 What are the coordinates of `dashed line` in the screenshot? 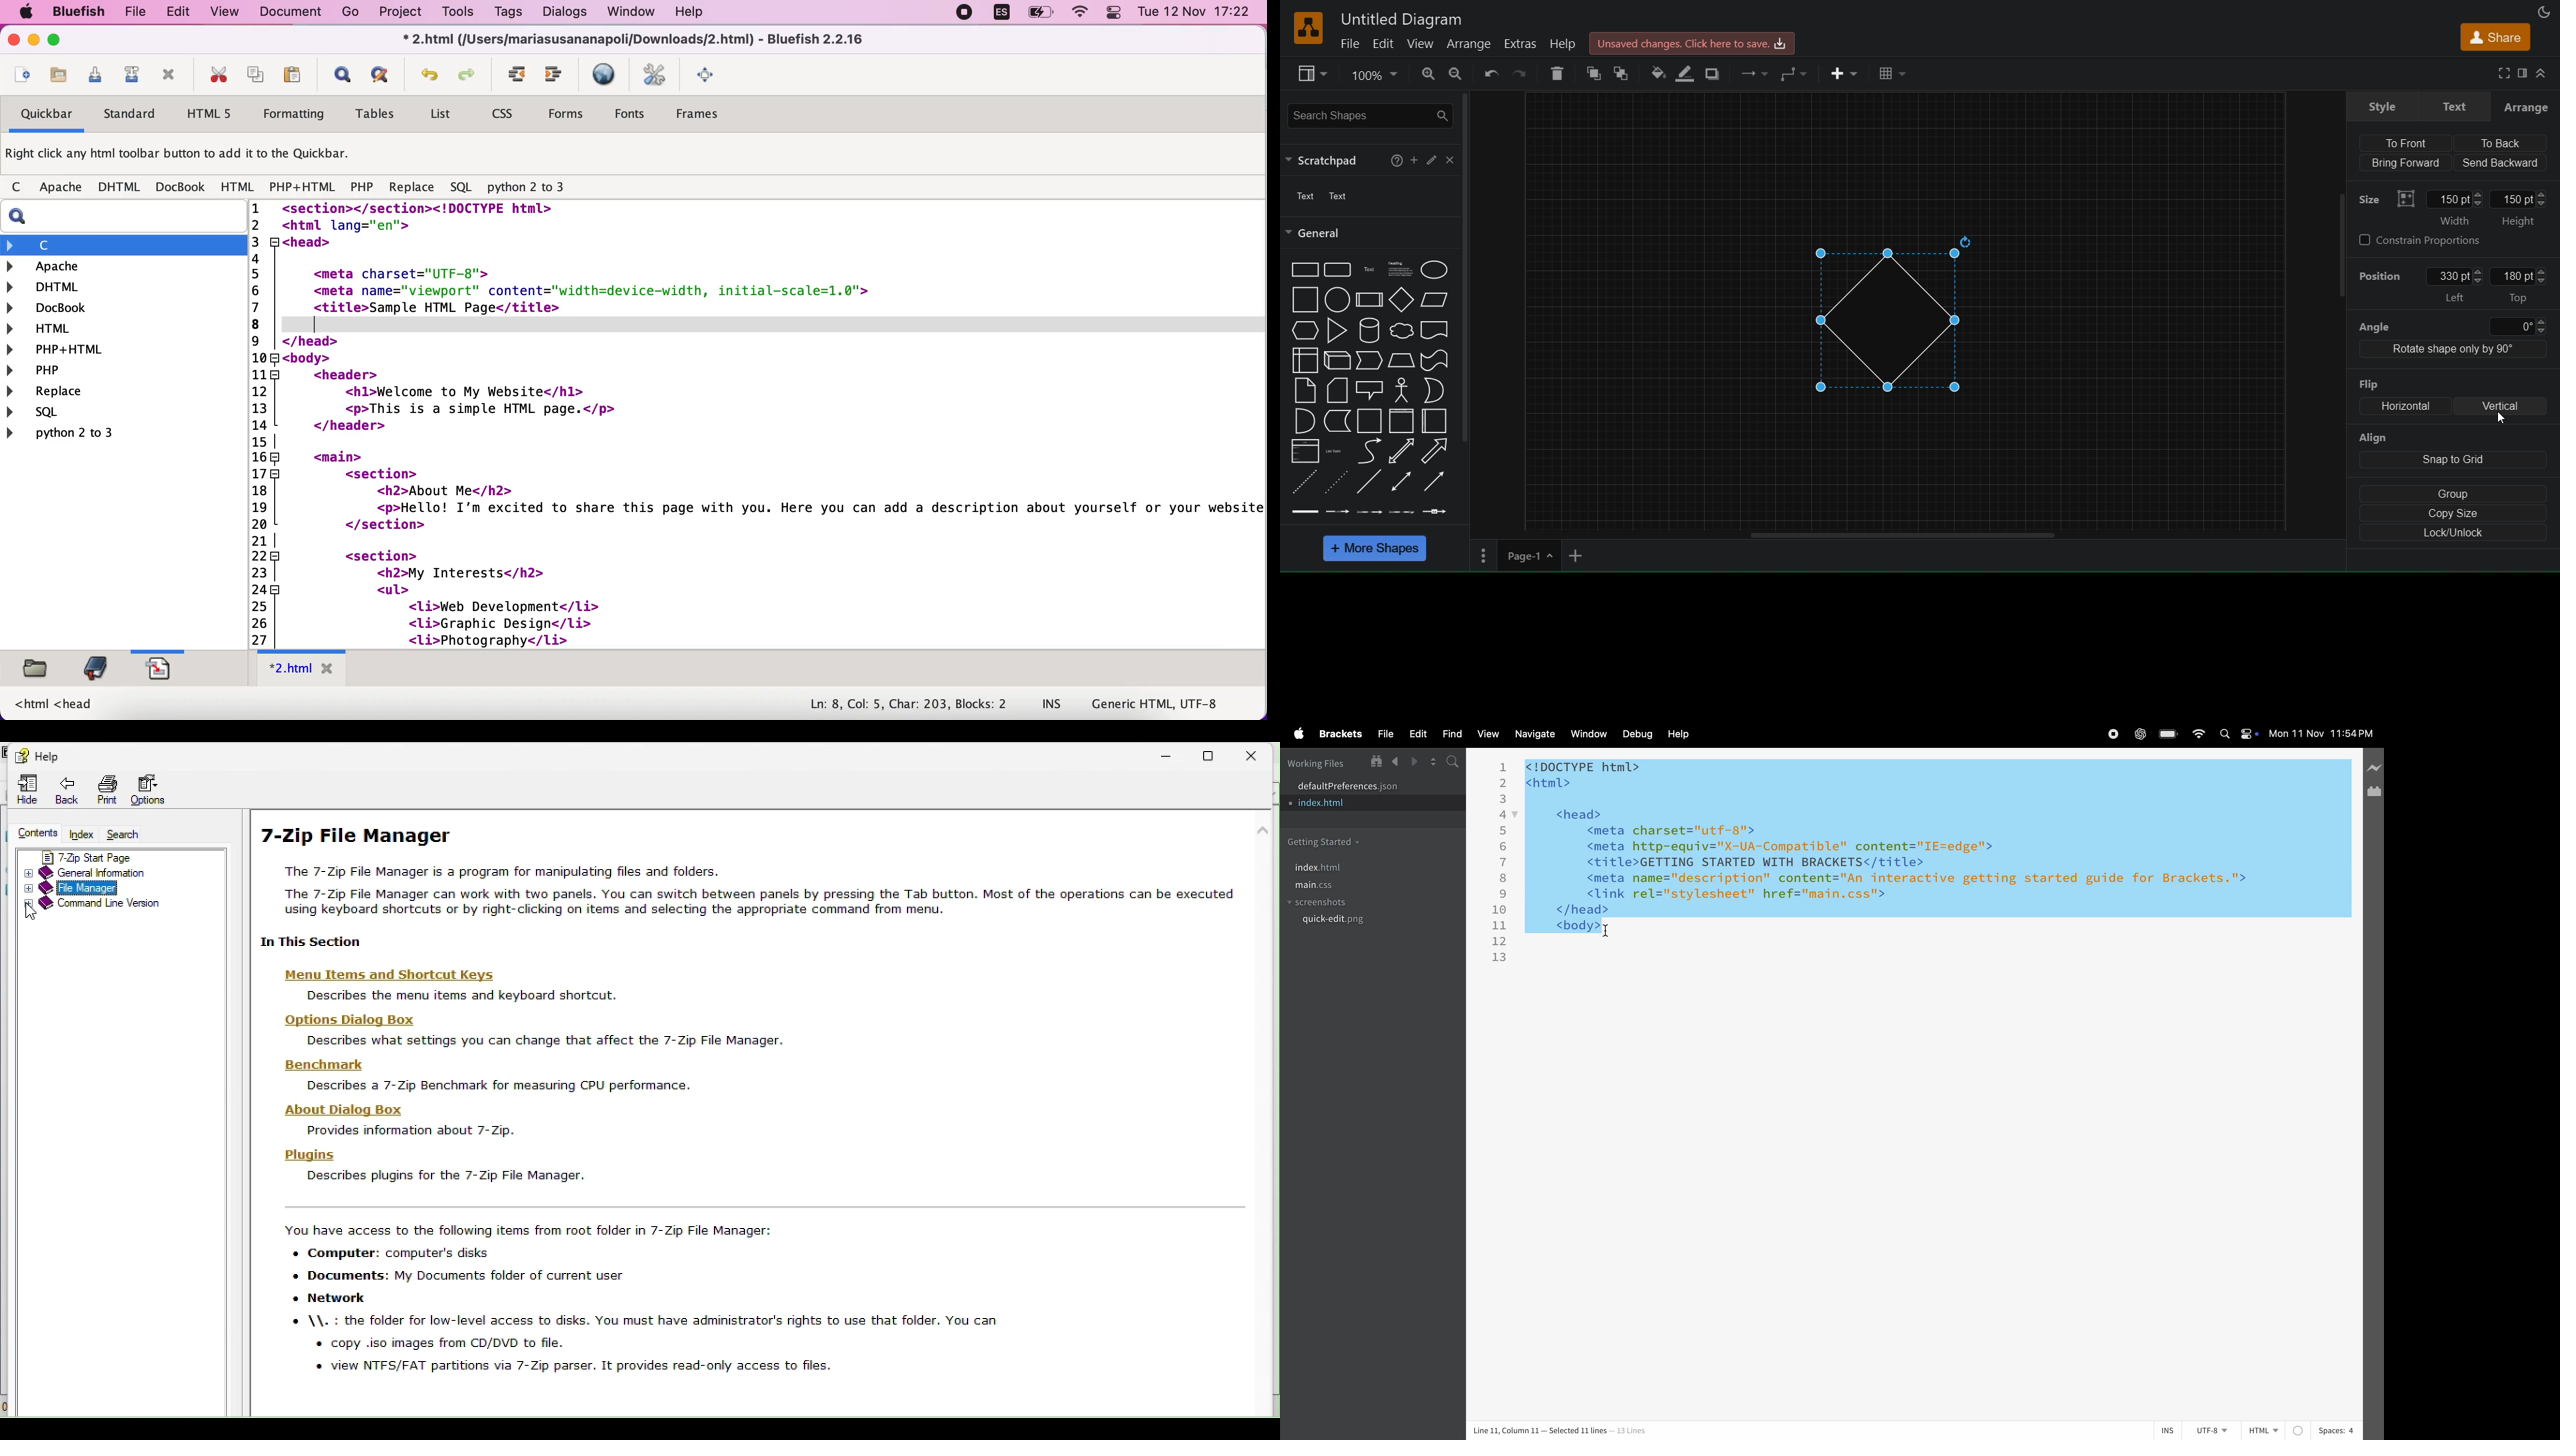 It's located at (1303, 481).